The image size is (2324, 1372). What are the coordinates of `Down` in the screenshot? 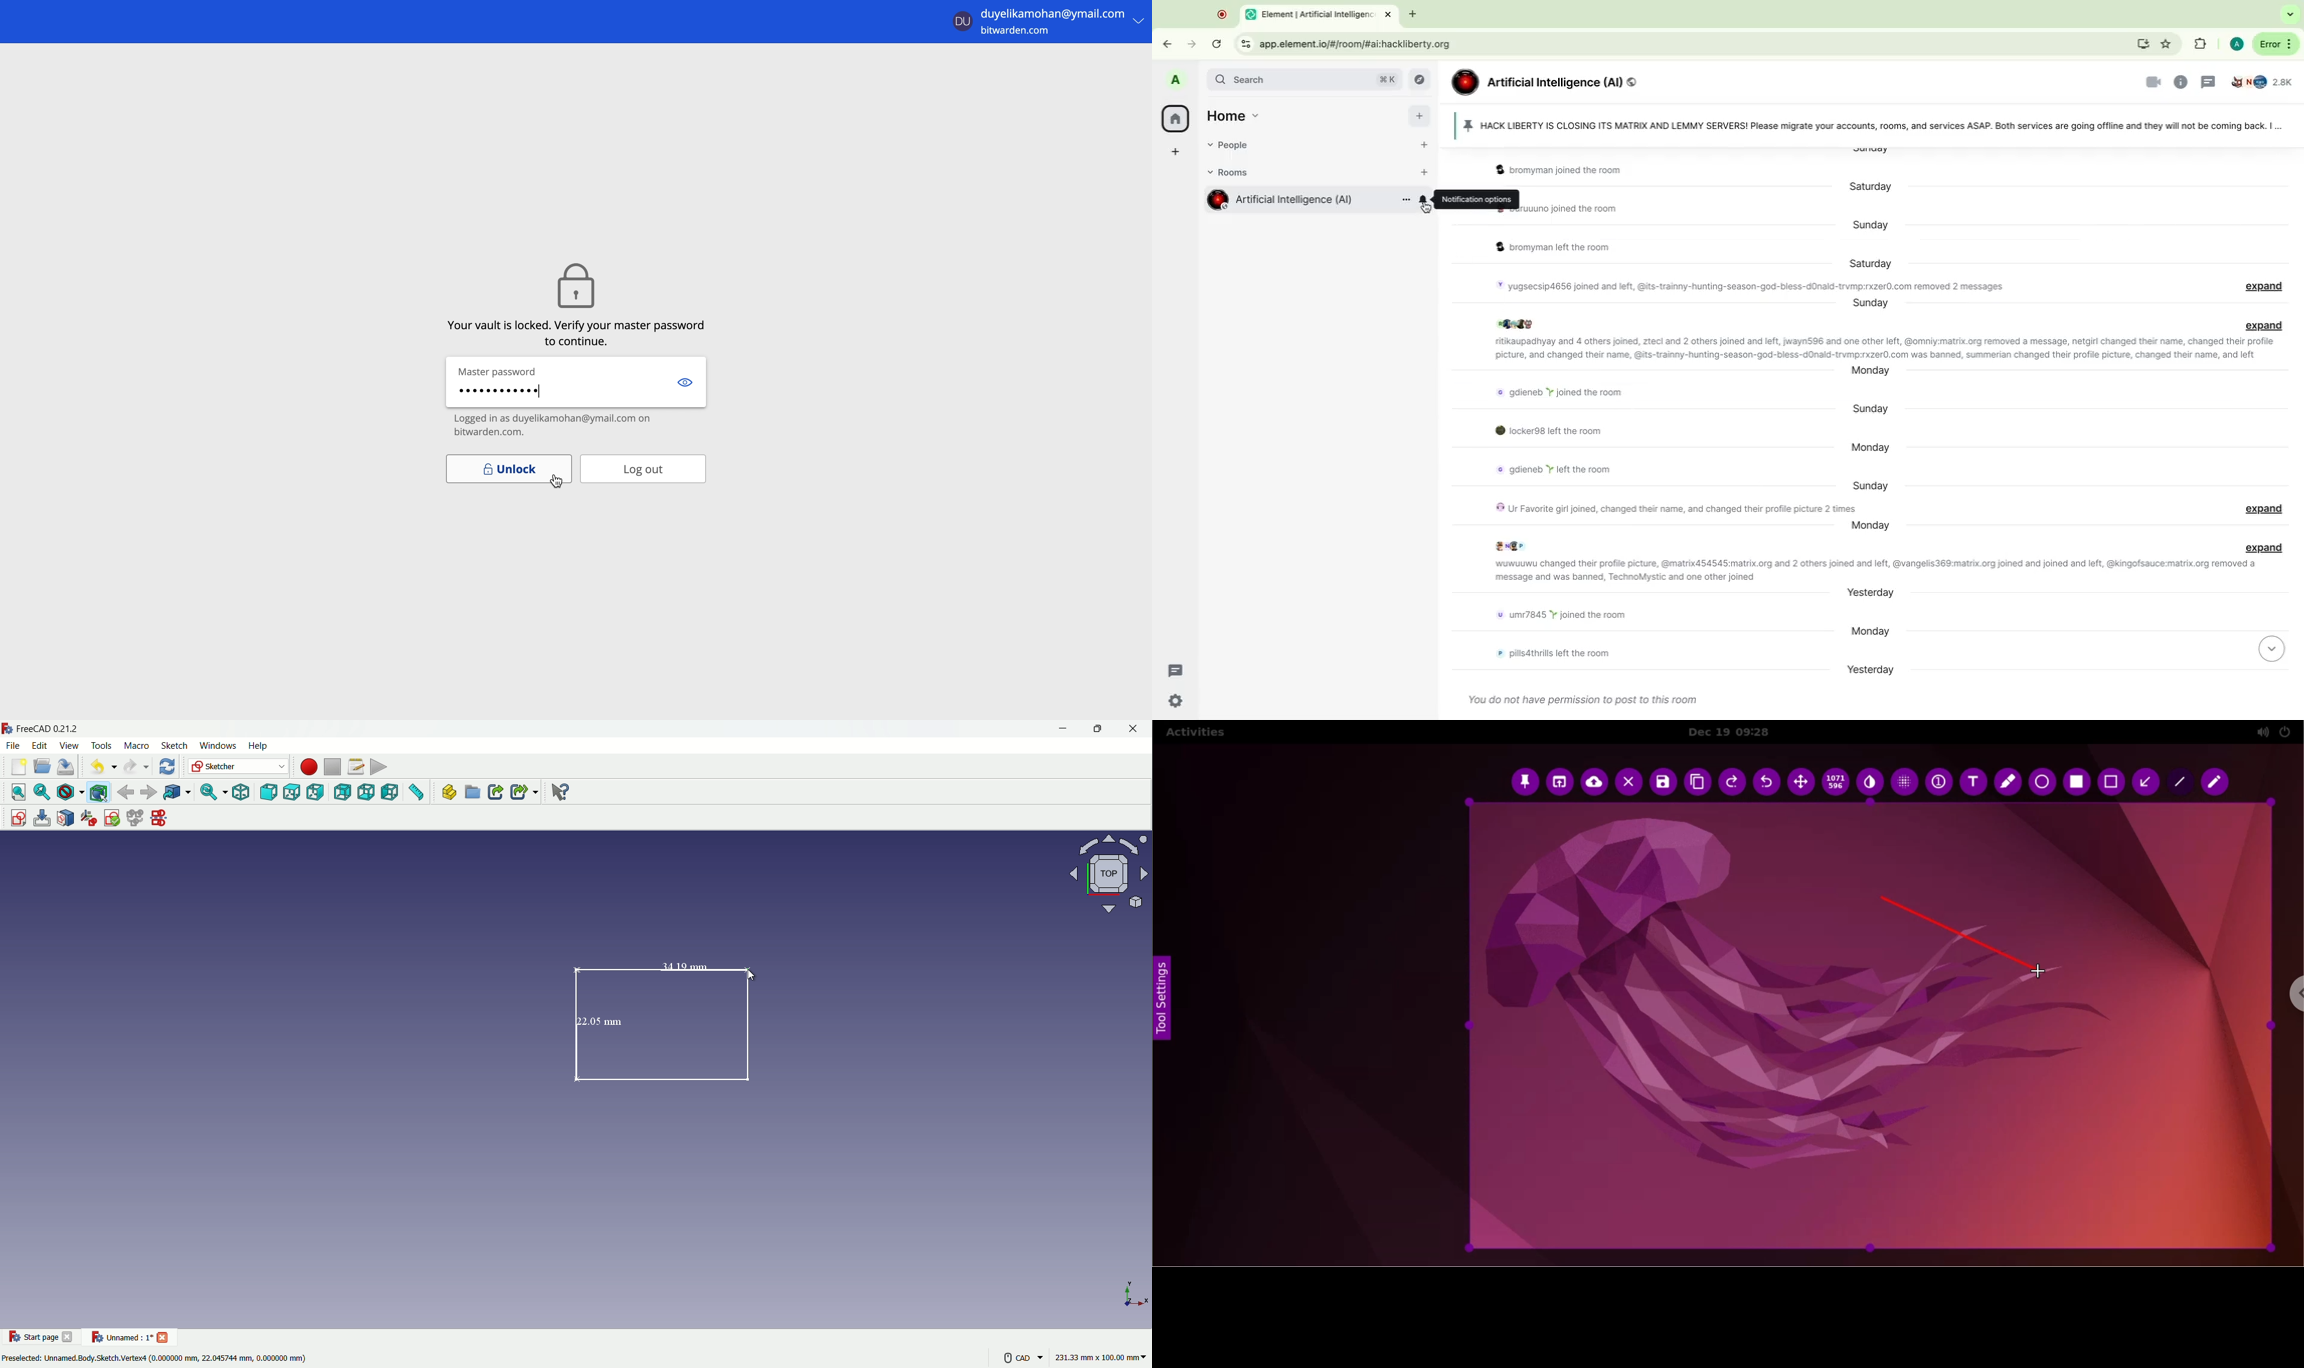 It's located at (2274, 651).